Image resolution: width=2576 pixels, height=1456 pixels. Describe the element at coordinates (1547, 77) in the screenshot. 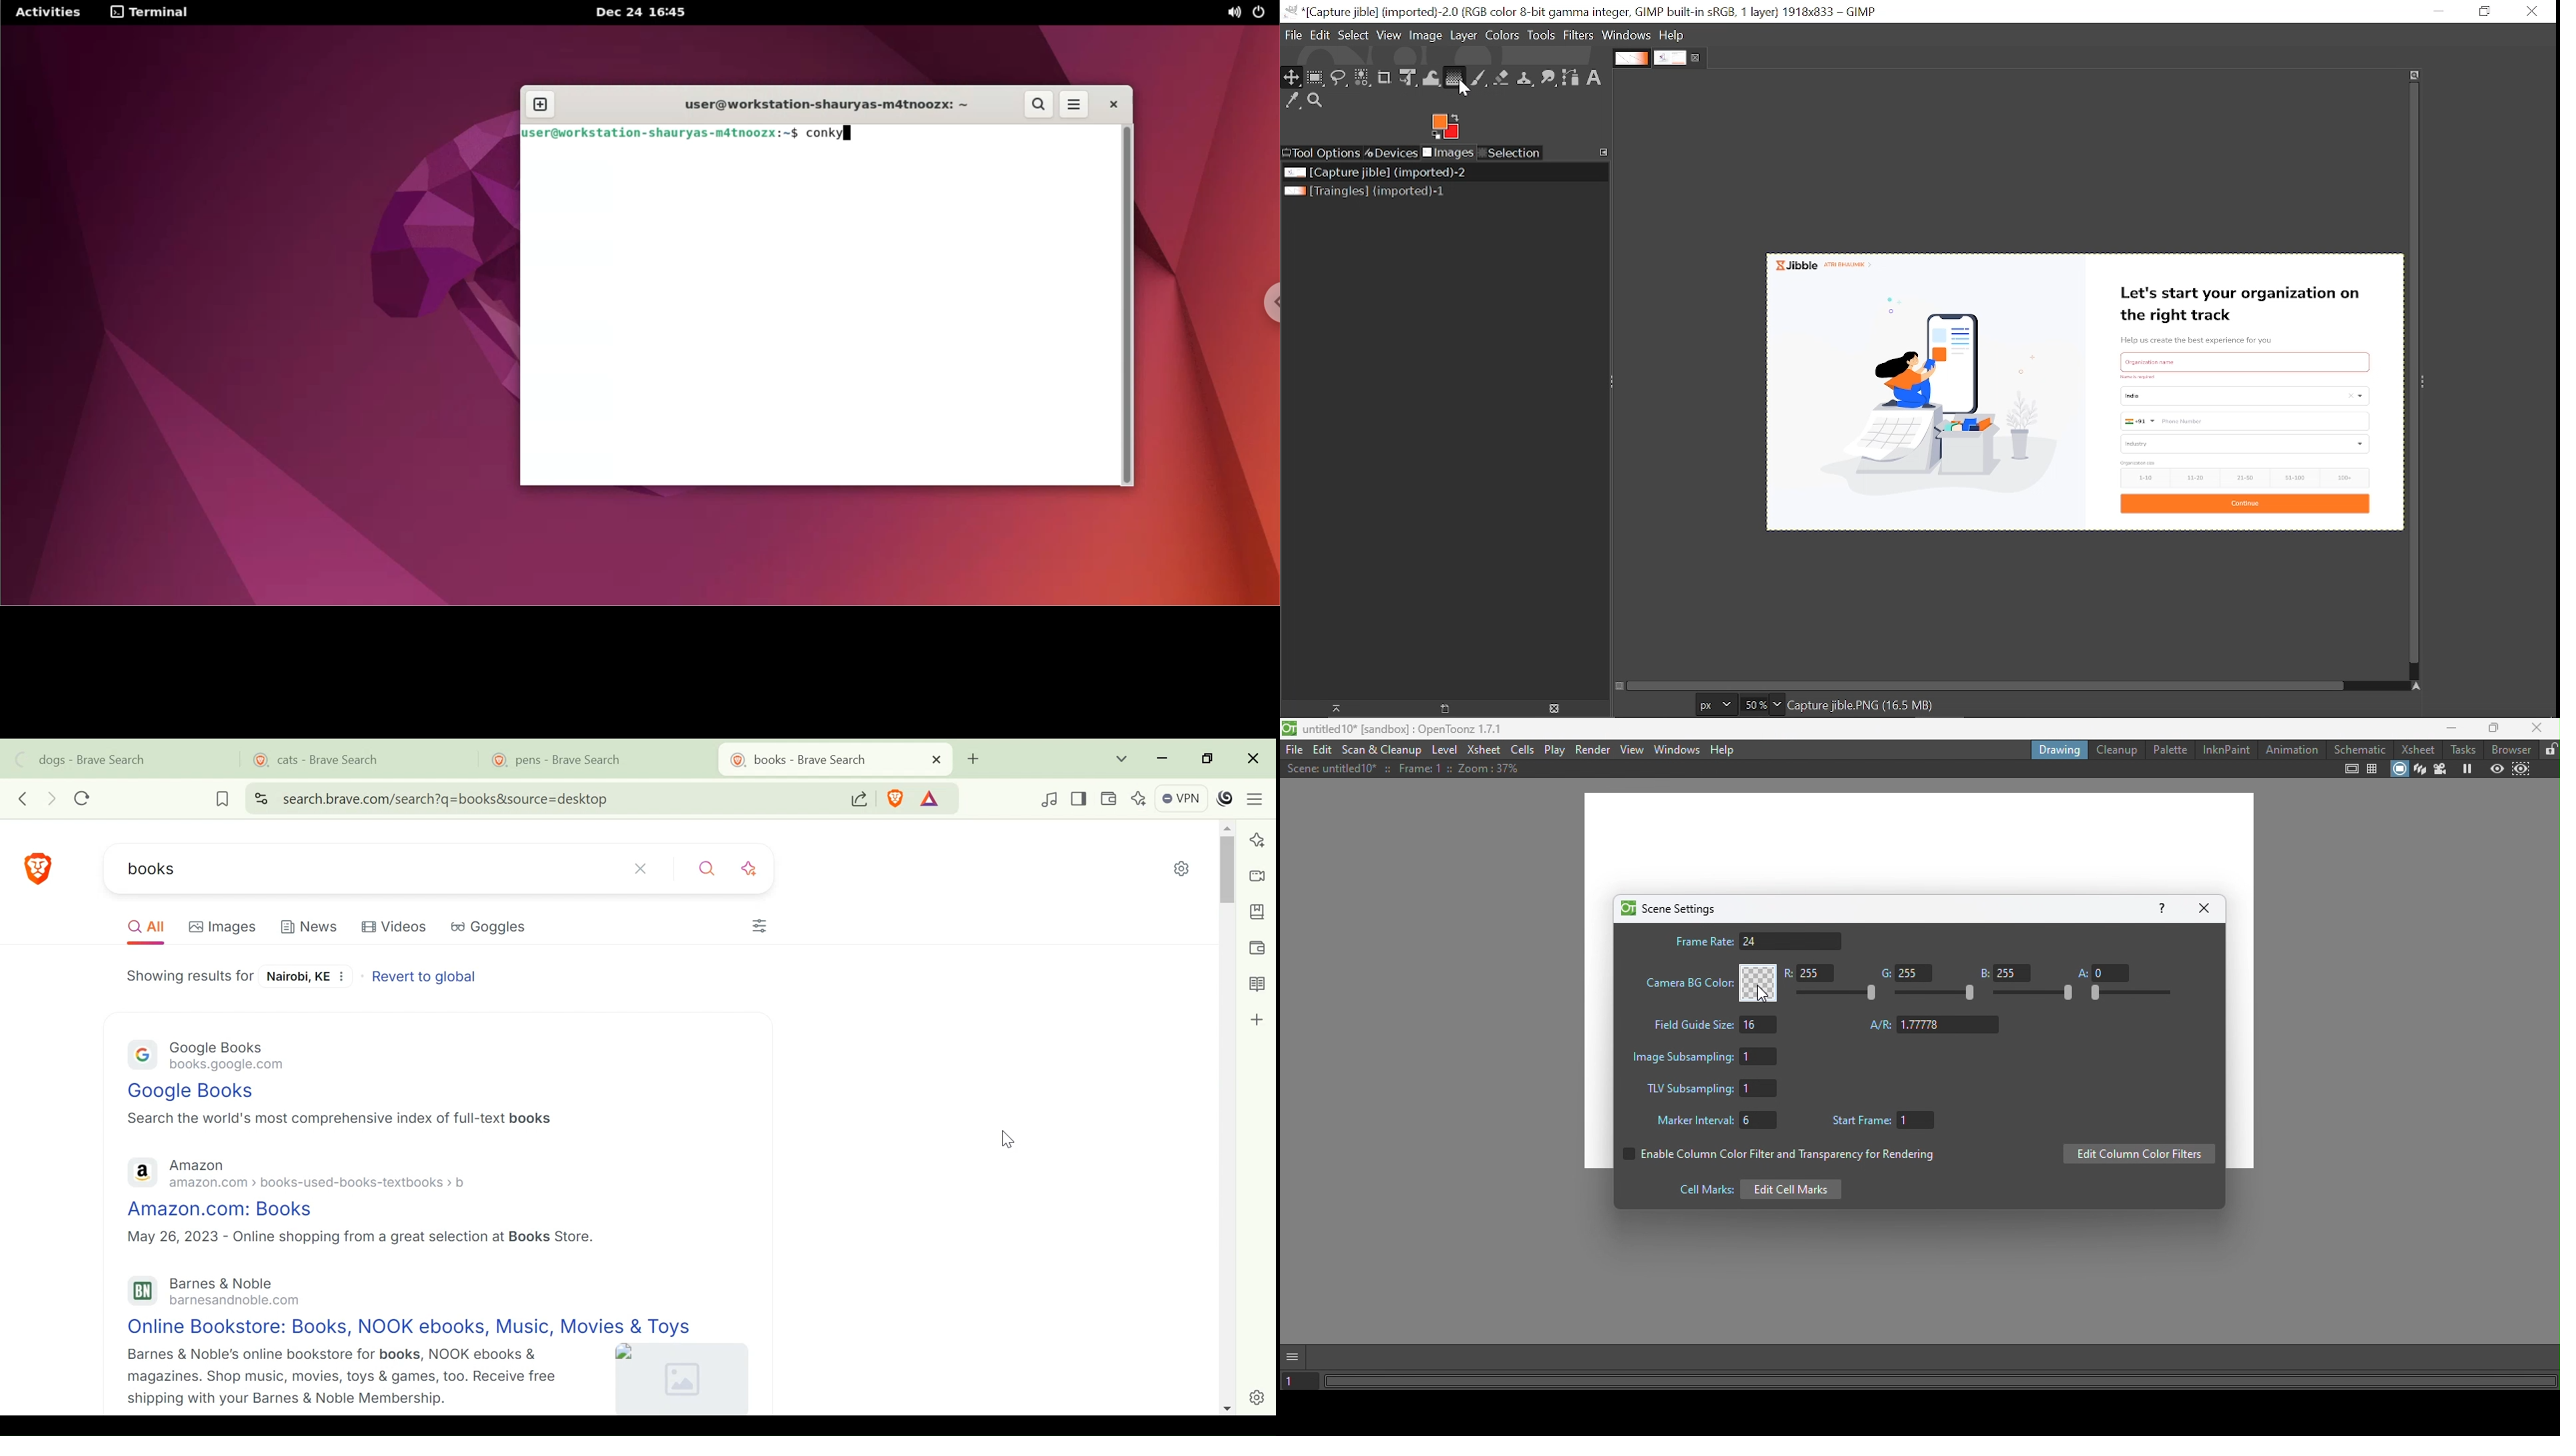

I see `Smudge tool` at that location.